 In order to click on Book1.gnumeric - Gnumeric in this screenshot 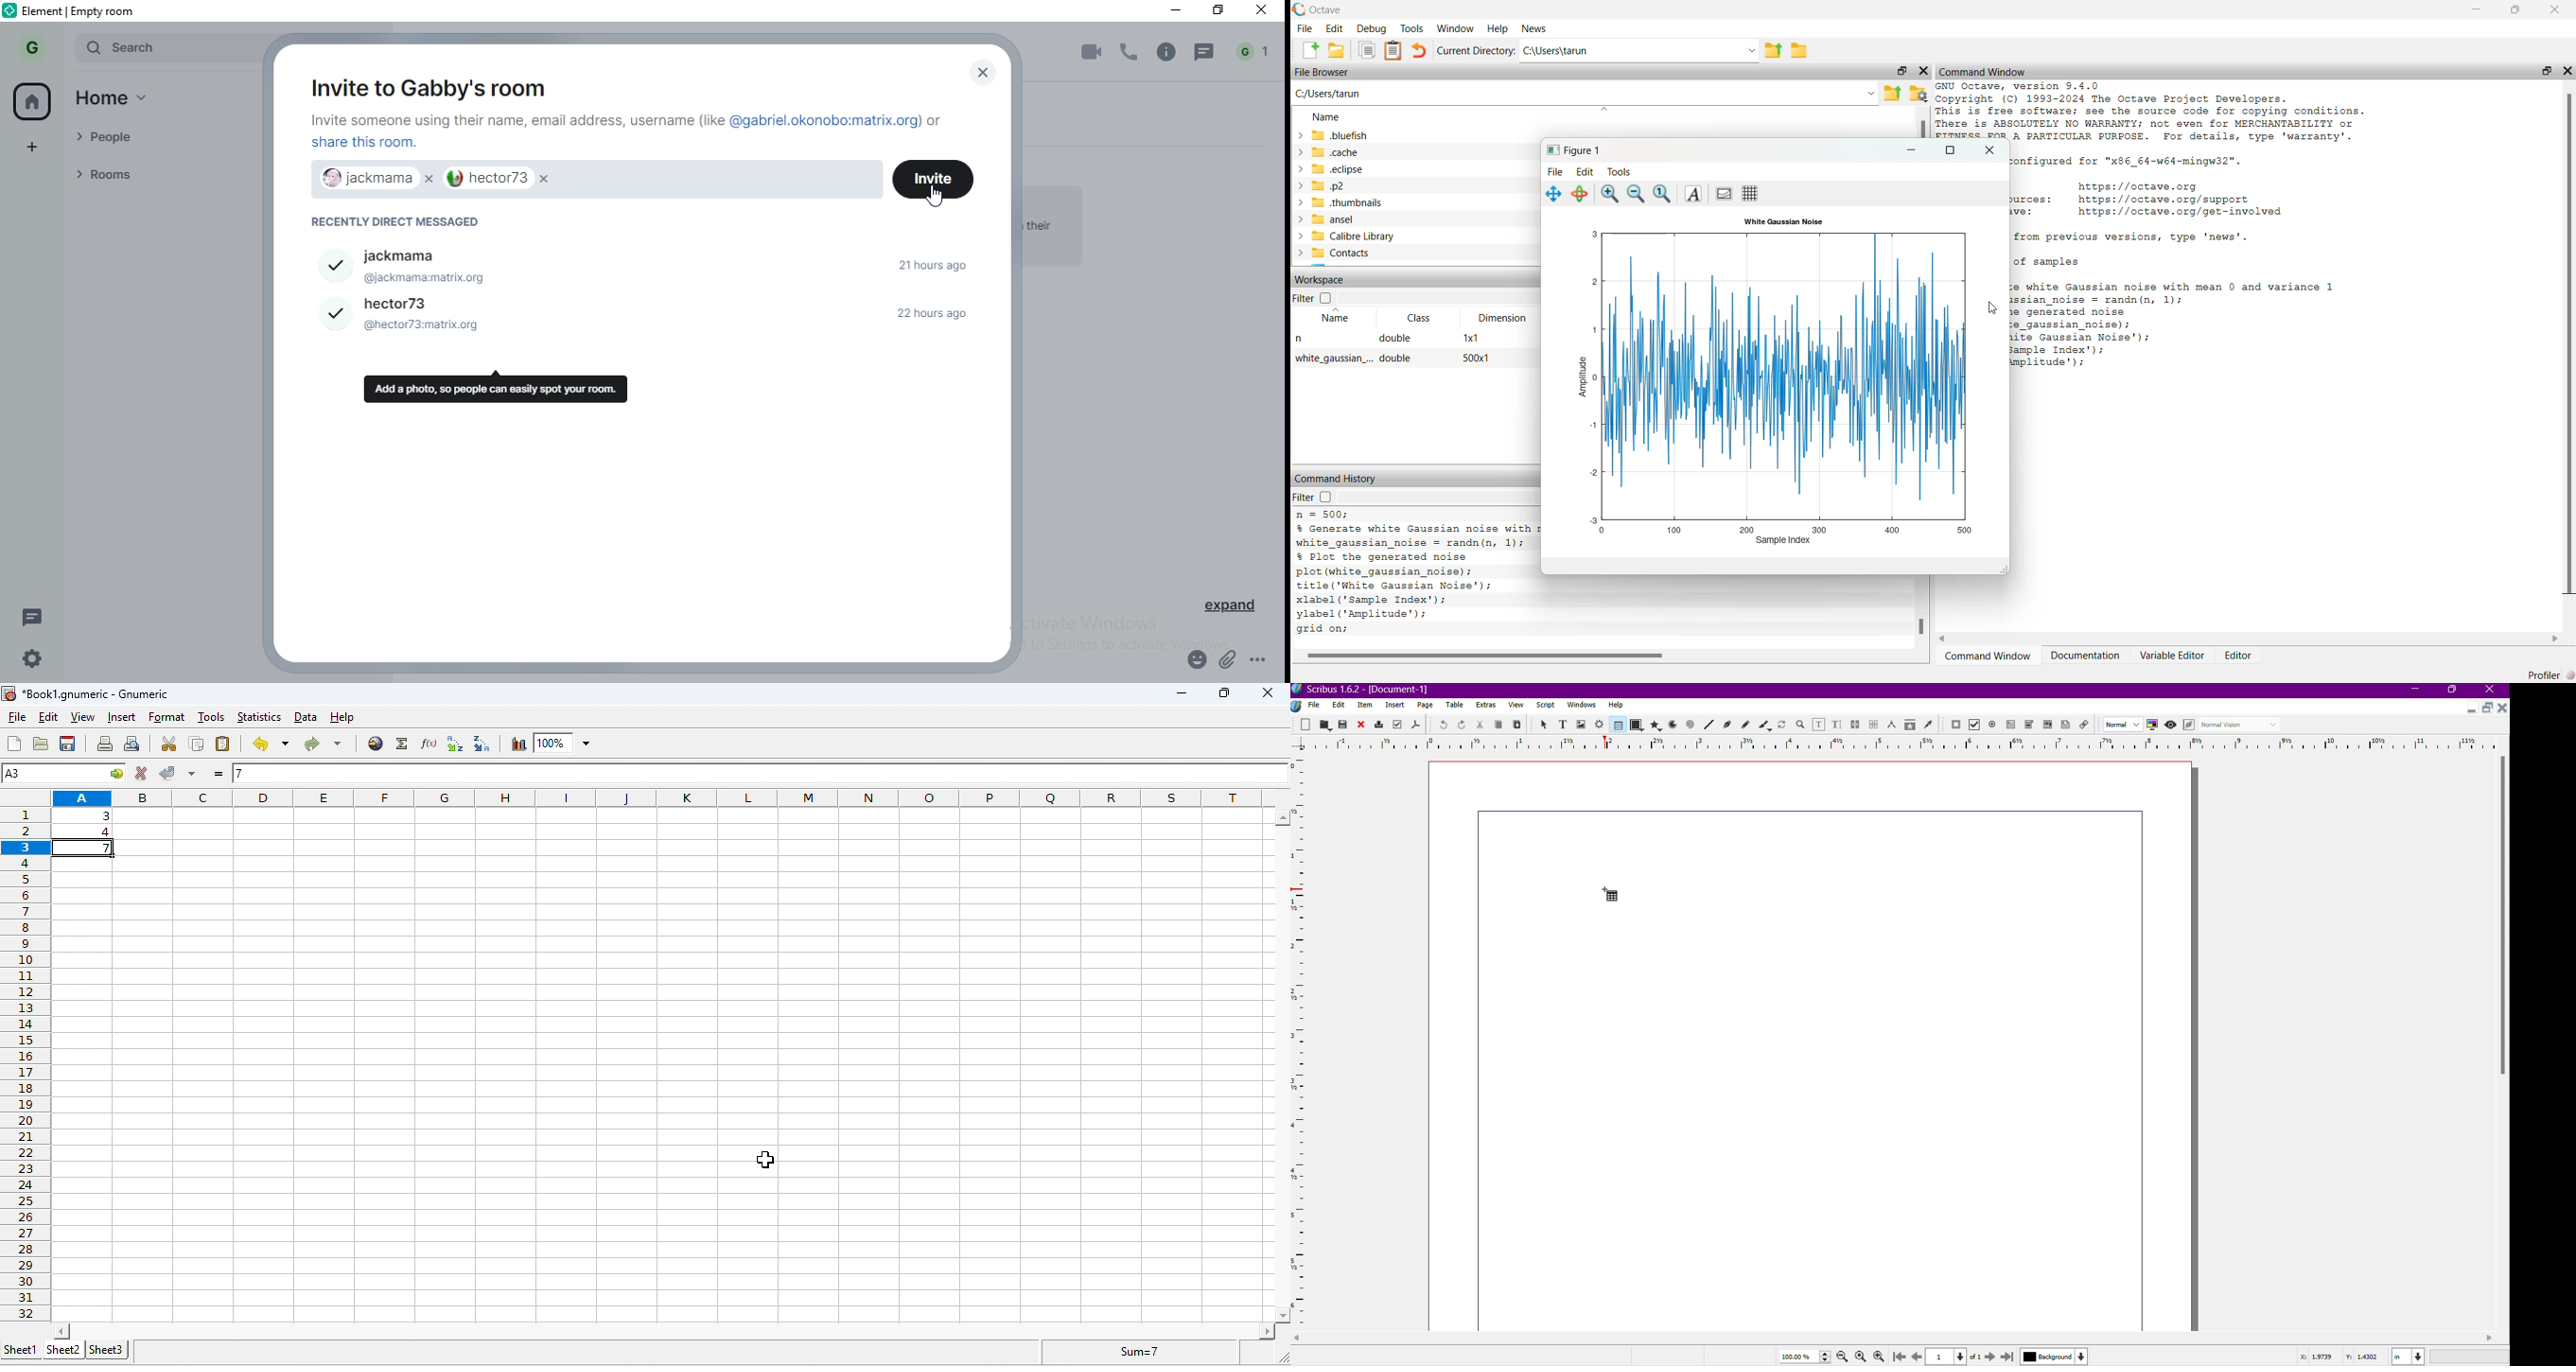, I will do `click(89, 695)`.